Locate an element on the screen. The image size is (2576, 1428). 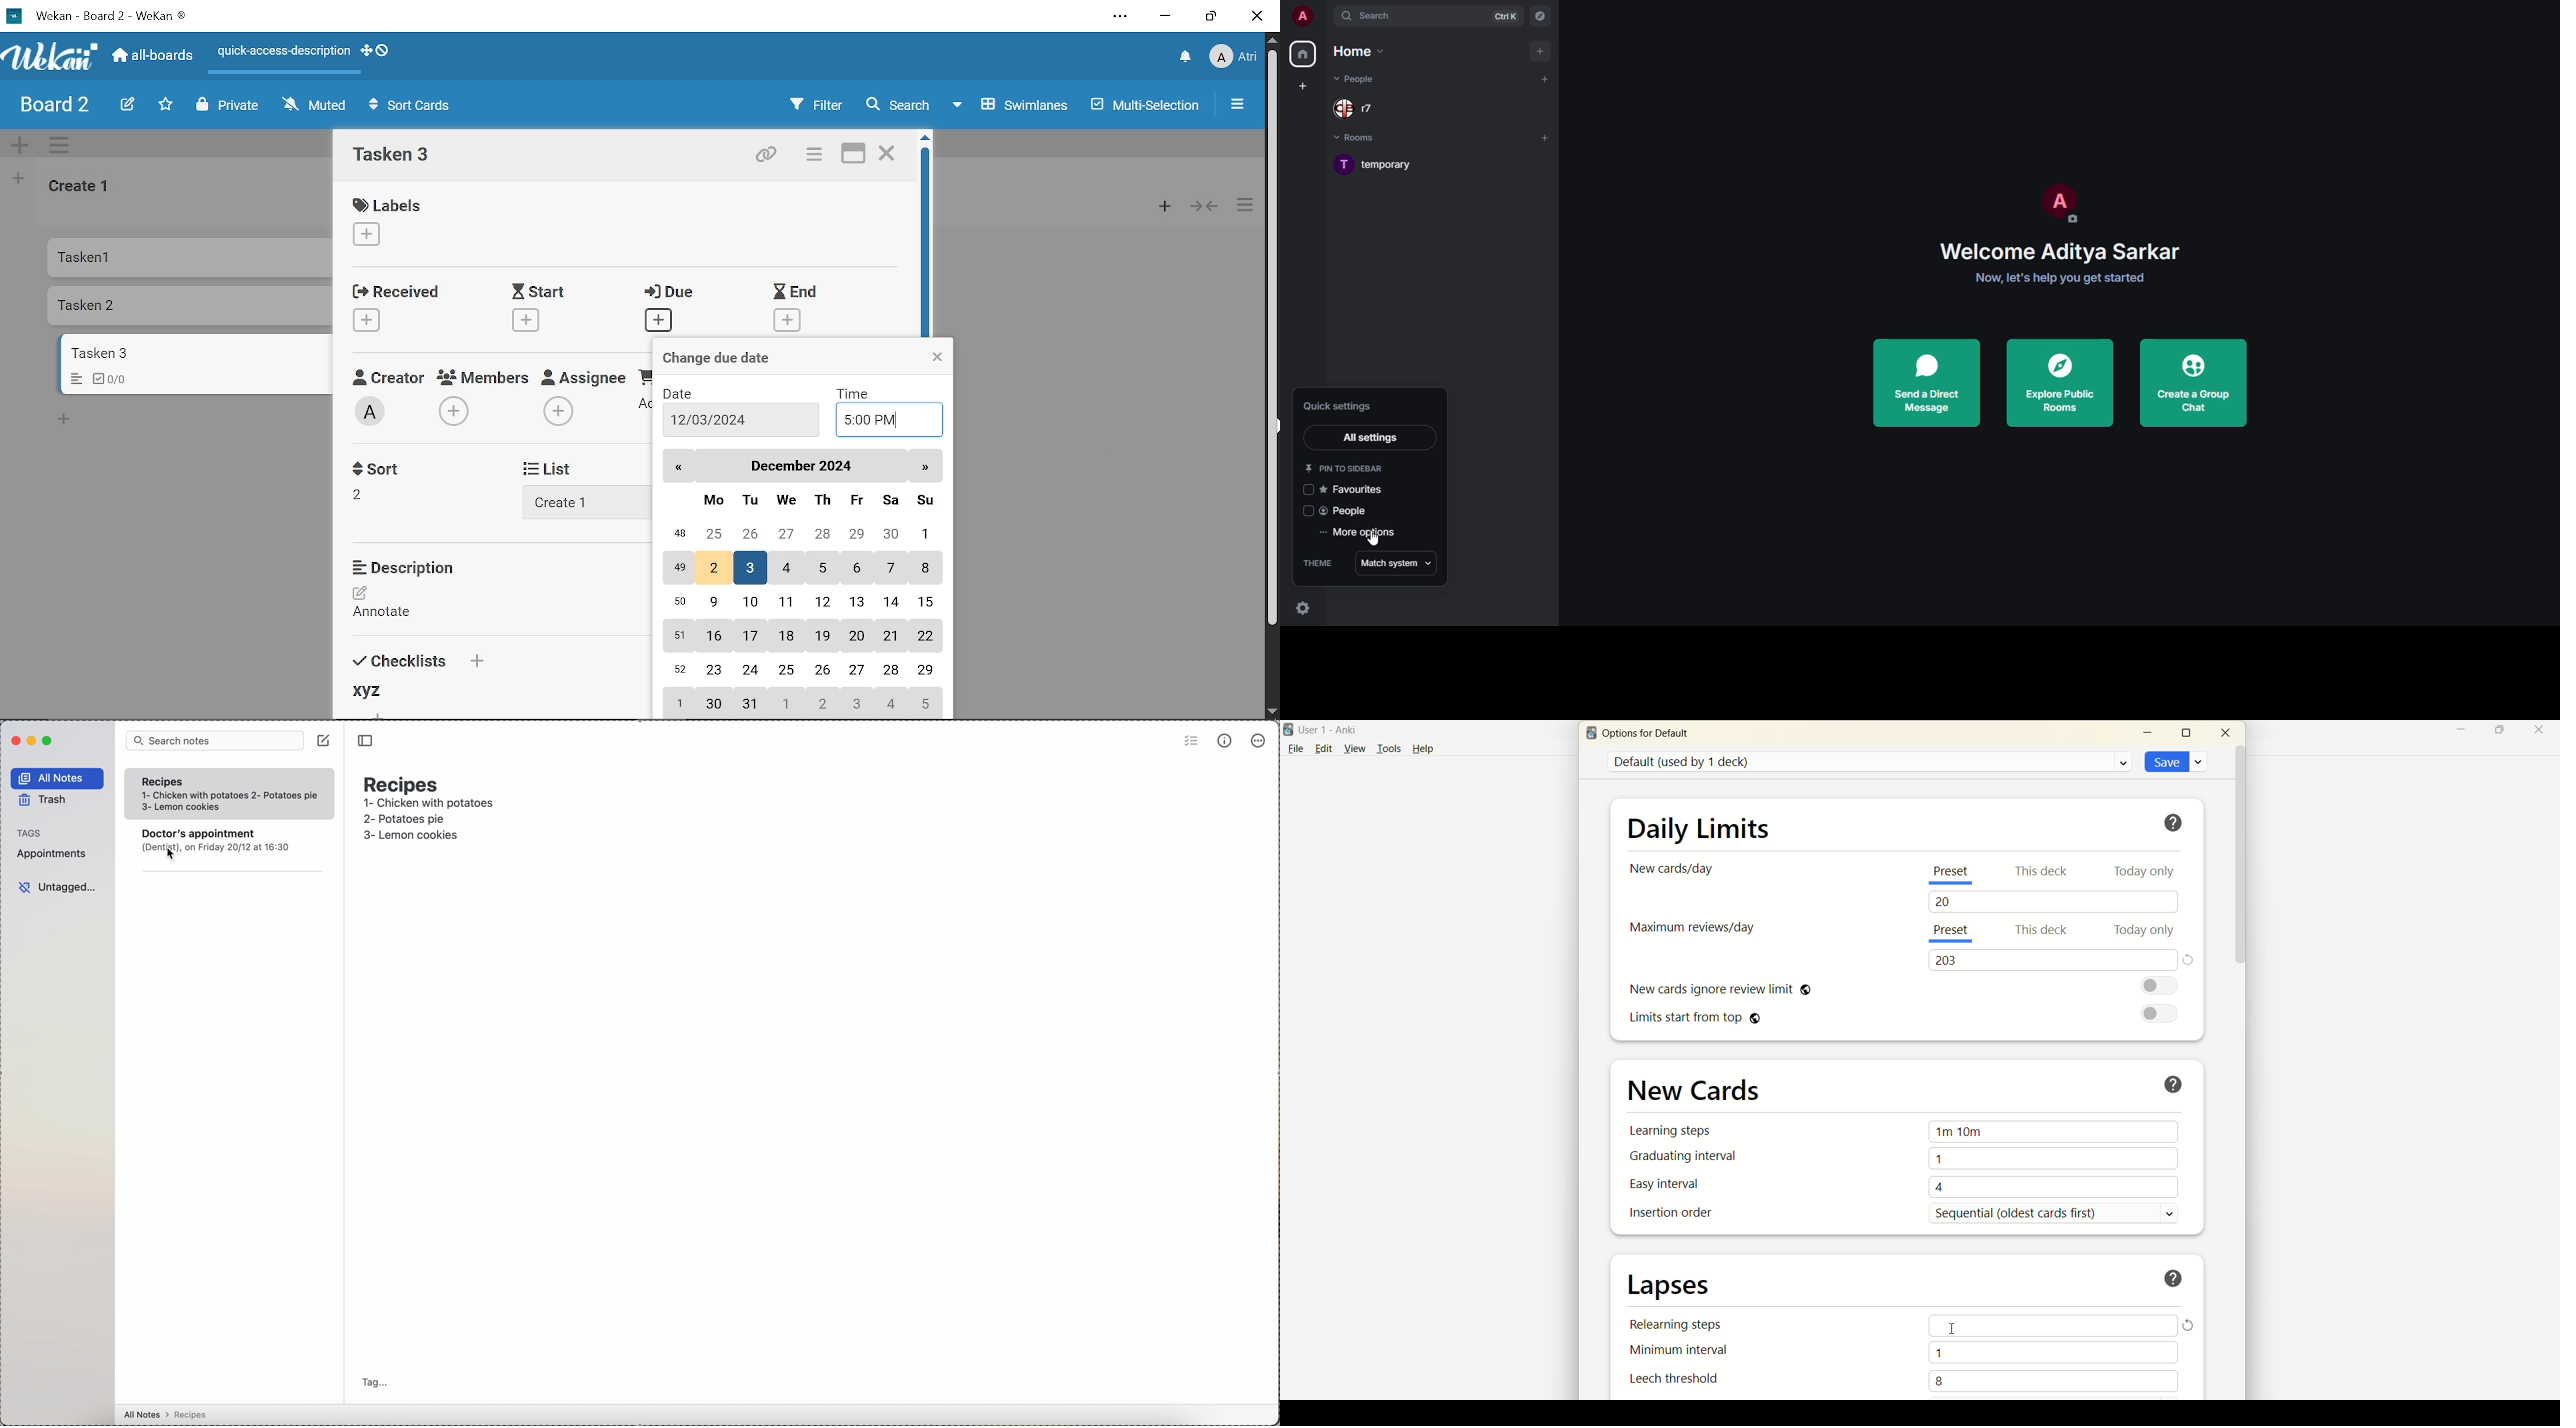
Sort cards is located at coordinates (415, 107).